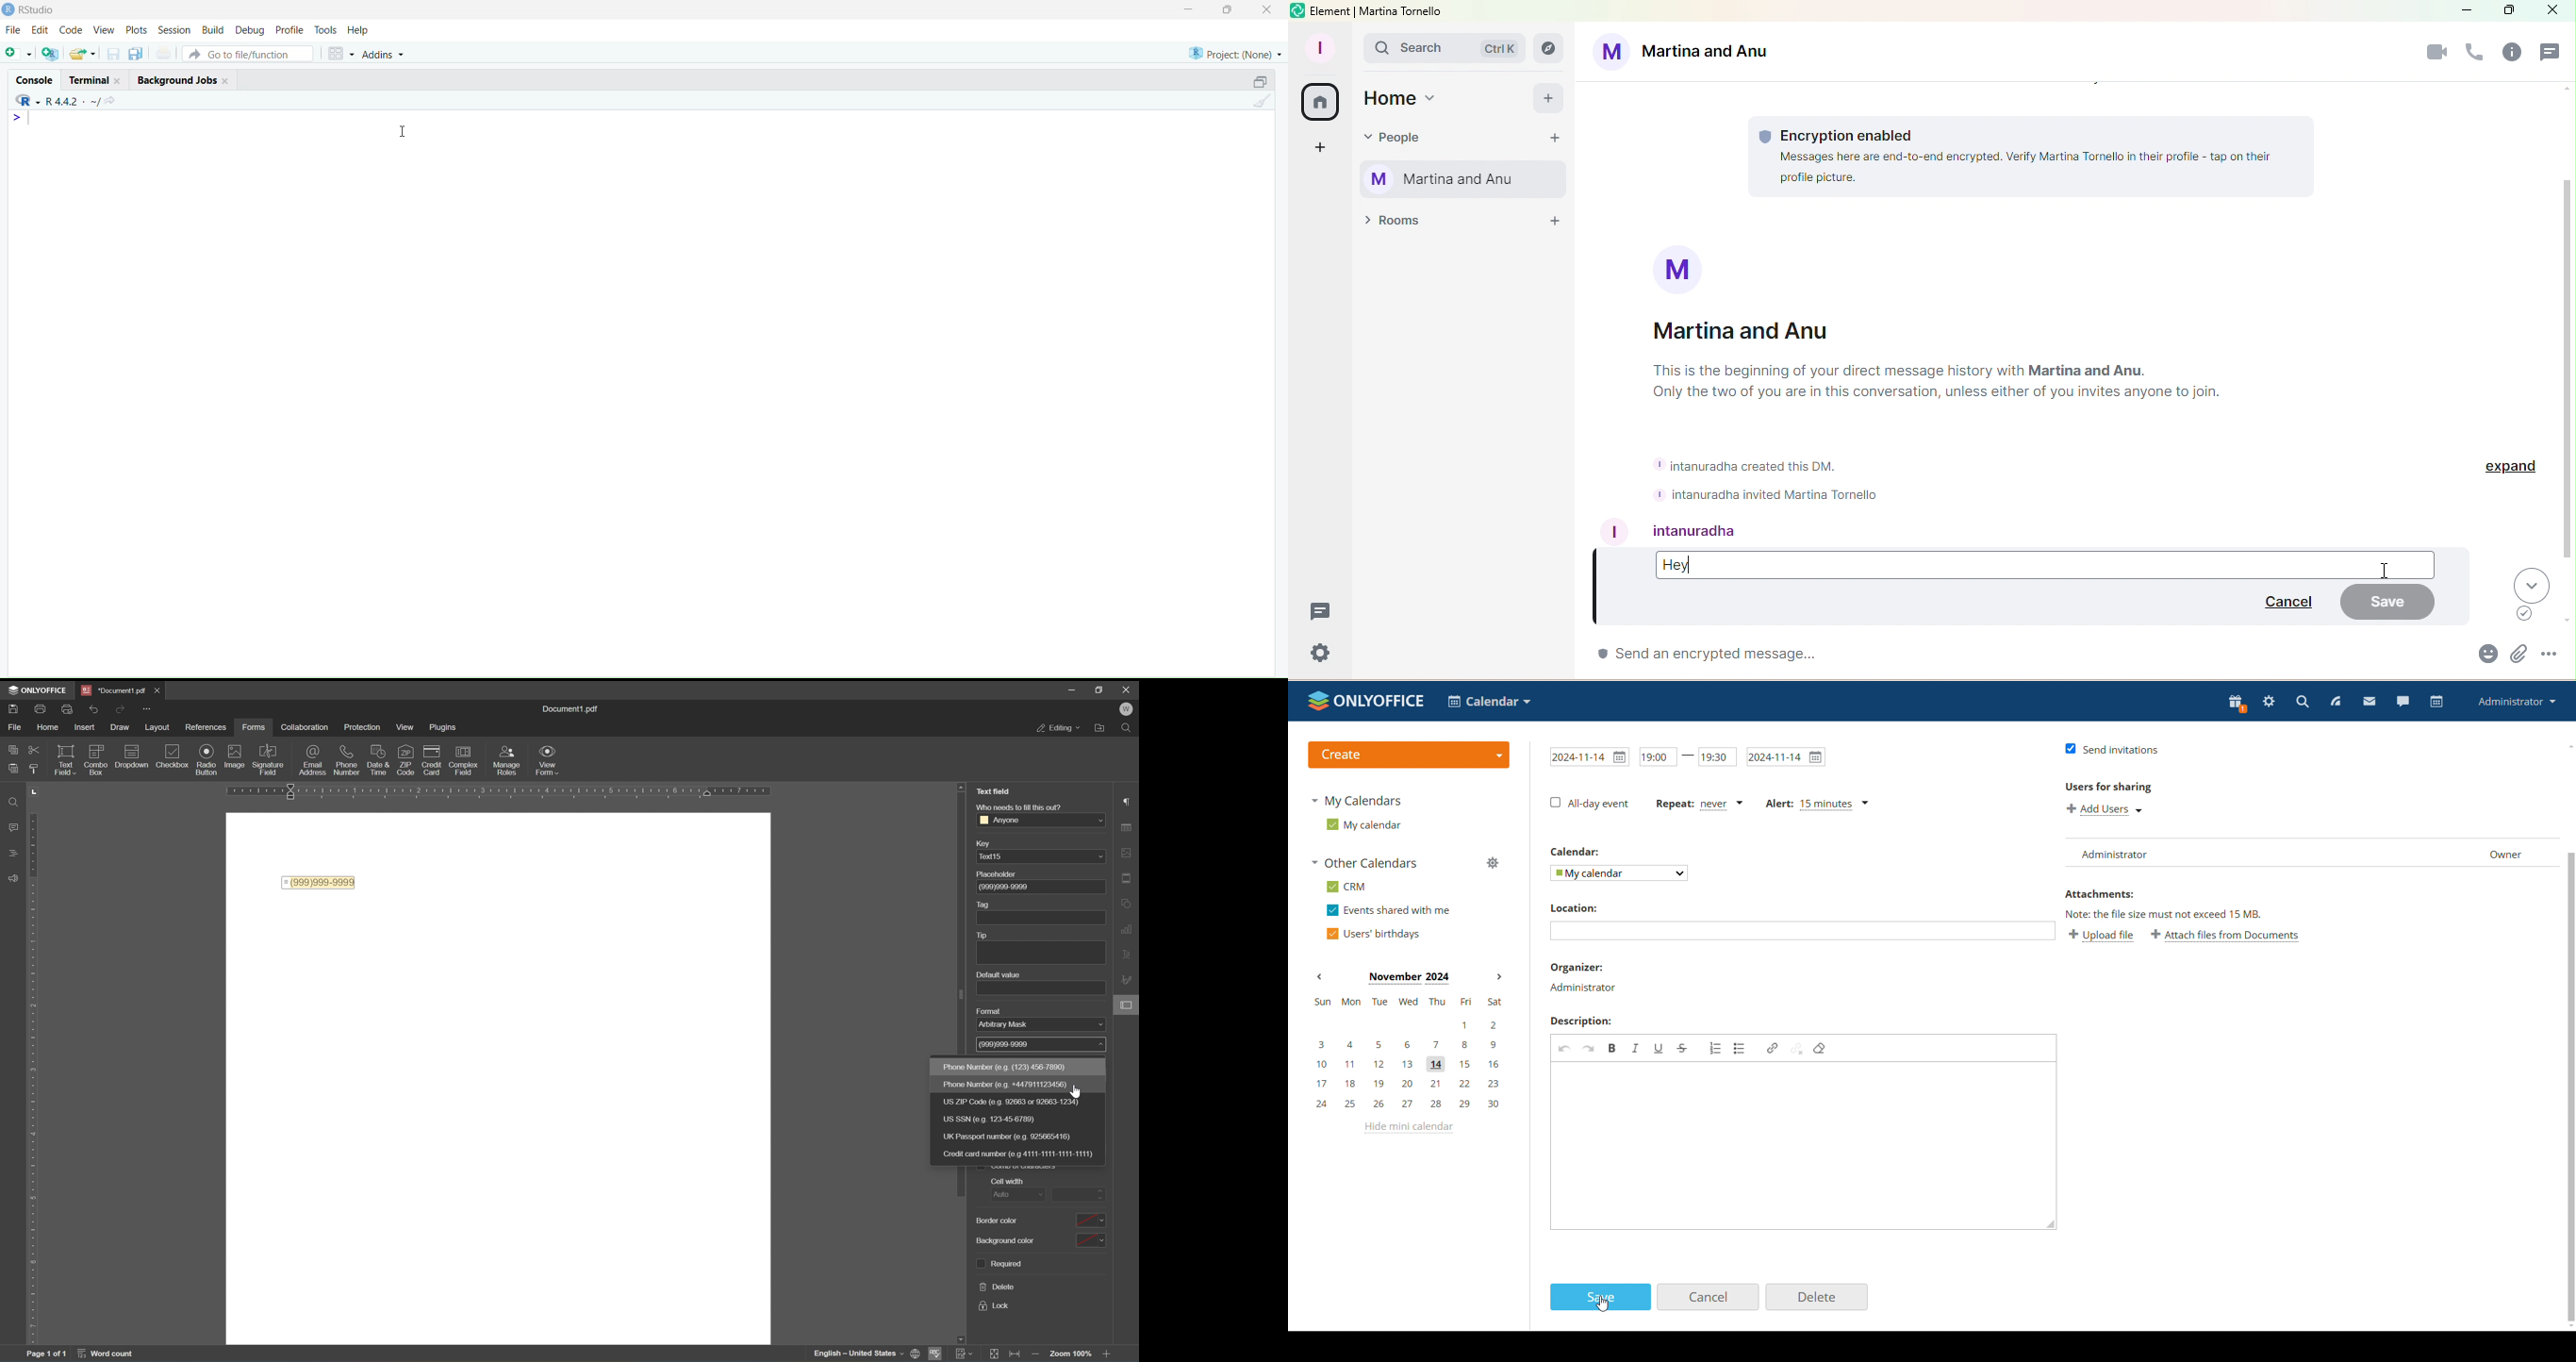 The height and width of the screenshot is (1372, 2576). I want to click on grid view, so click(341, 54).